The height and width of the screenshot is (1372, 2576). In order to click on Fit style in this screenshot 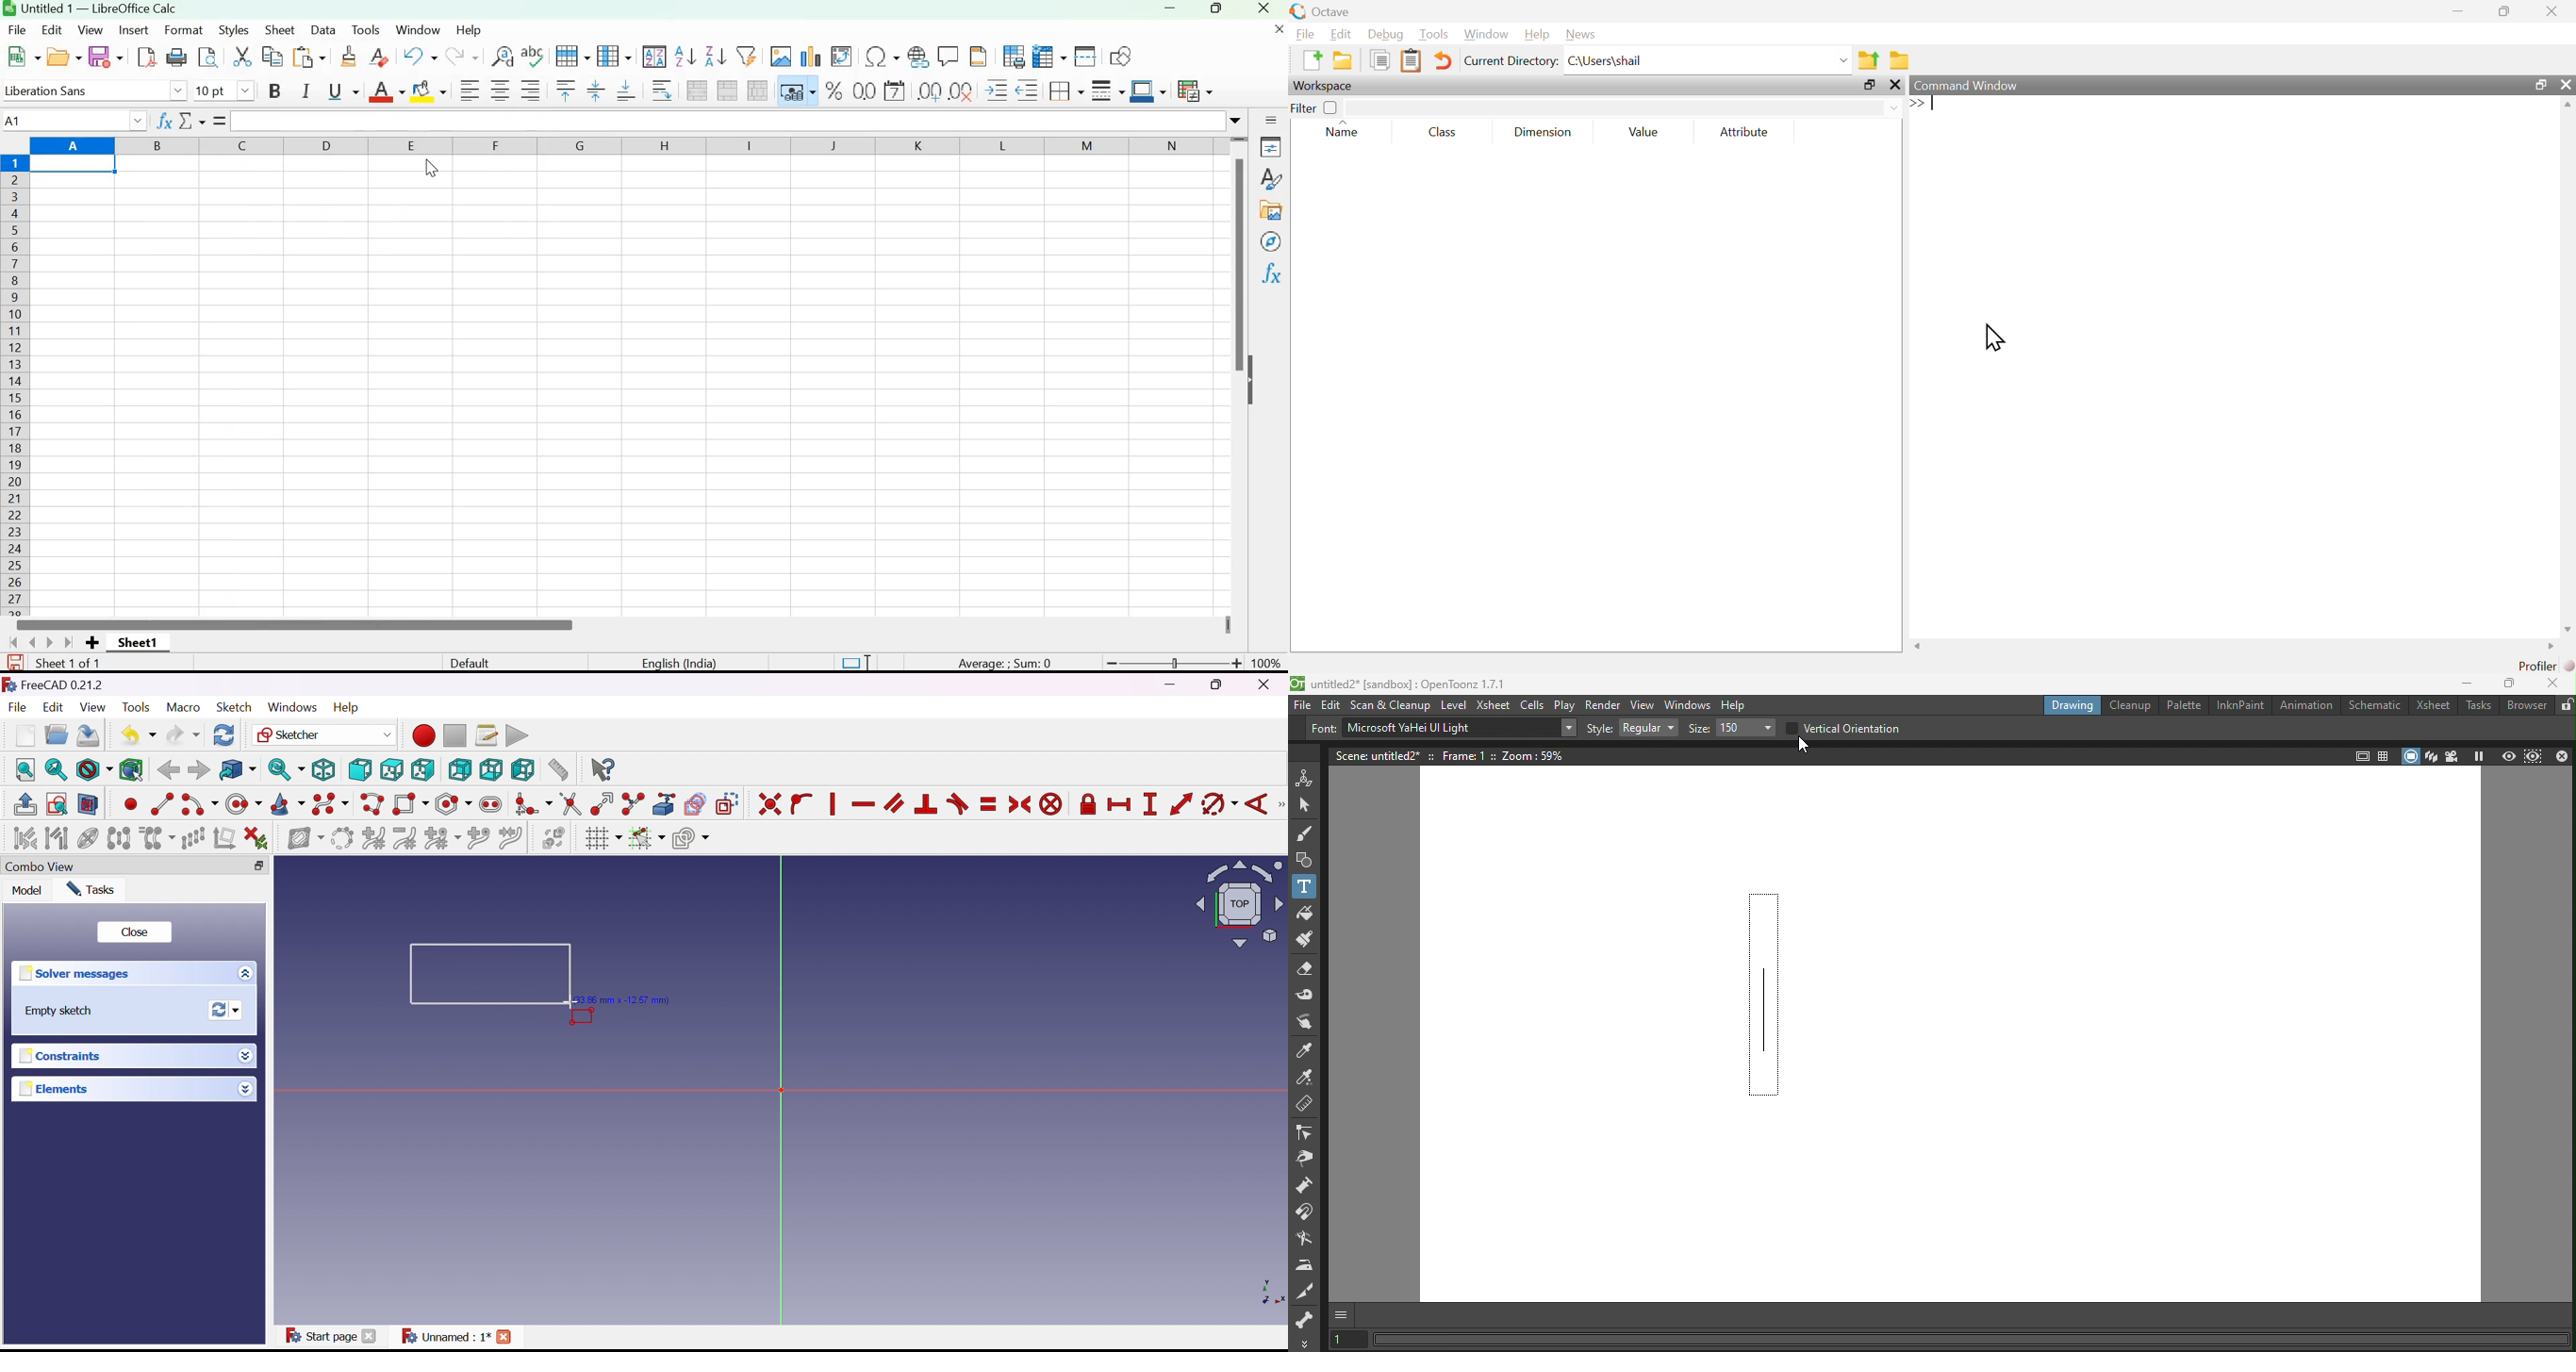, I will do `click(93, 769)`.